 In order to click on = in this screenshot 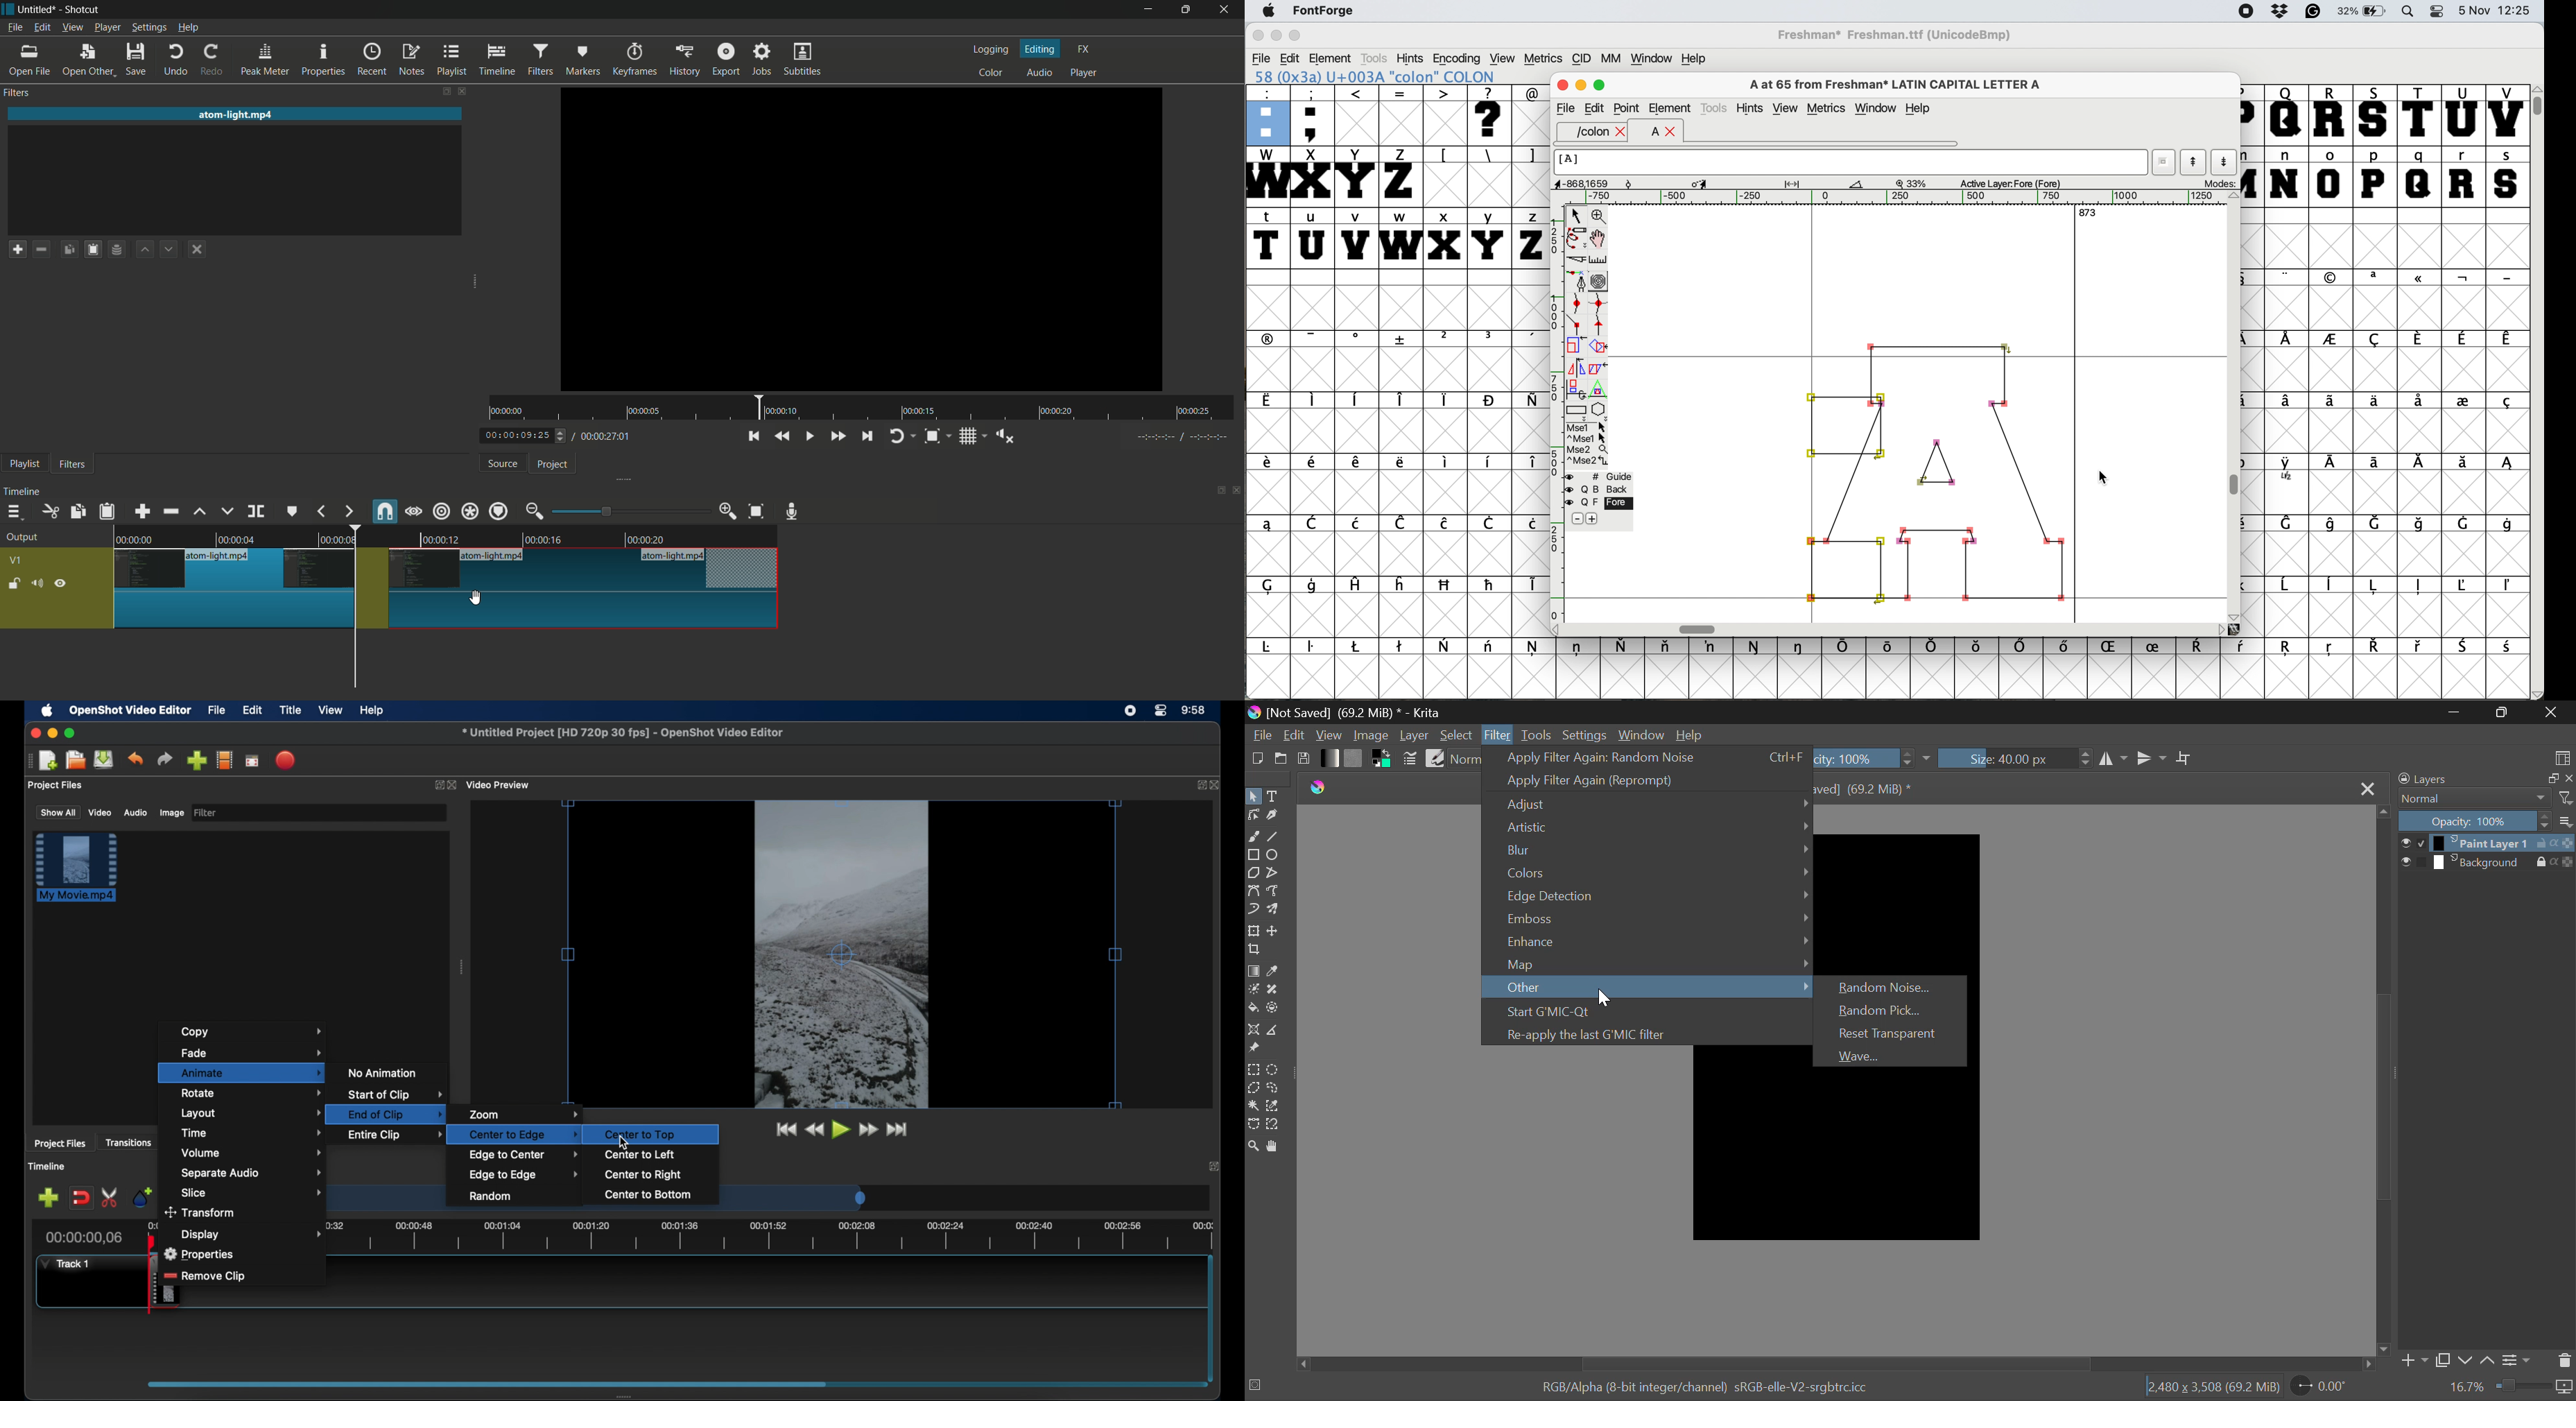, I will do `click(1400, 115)`.